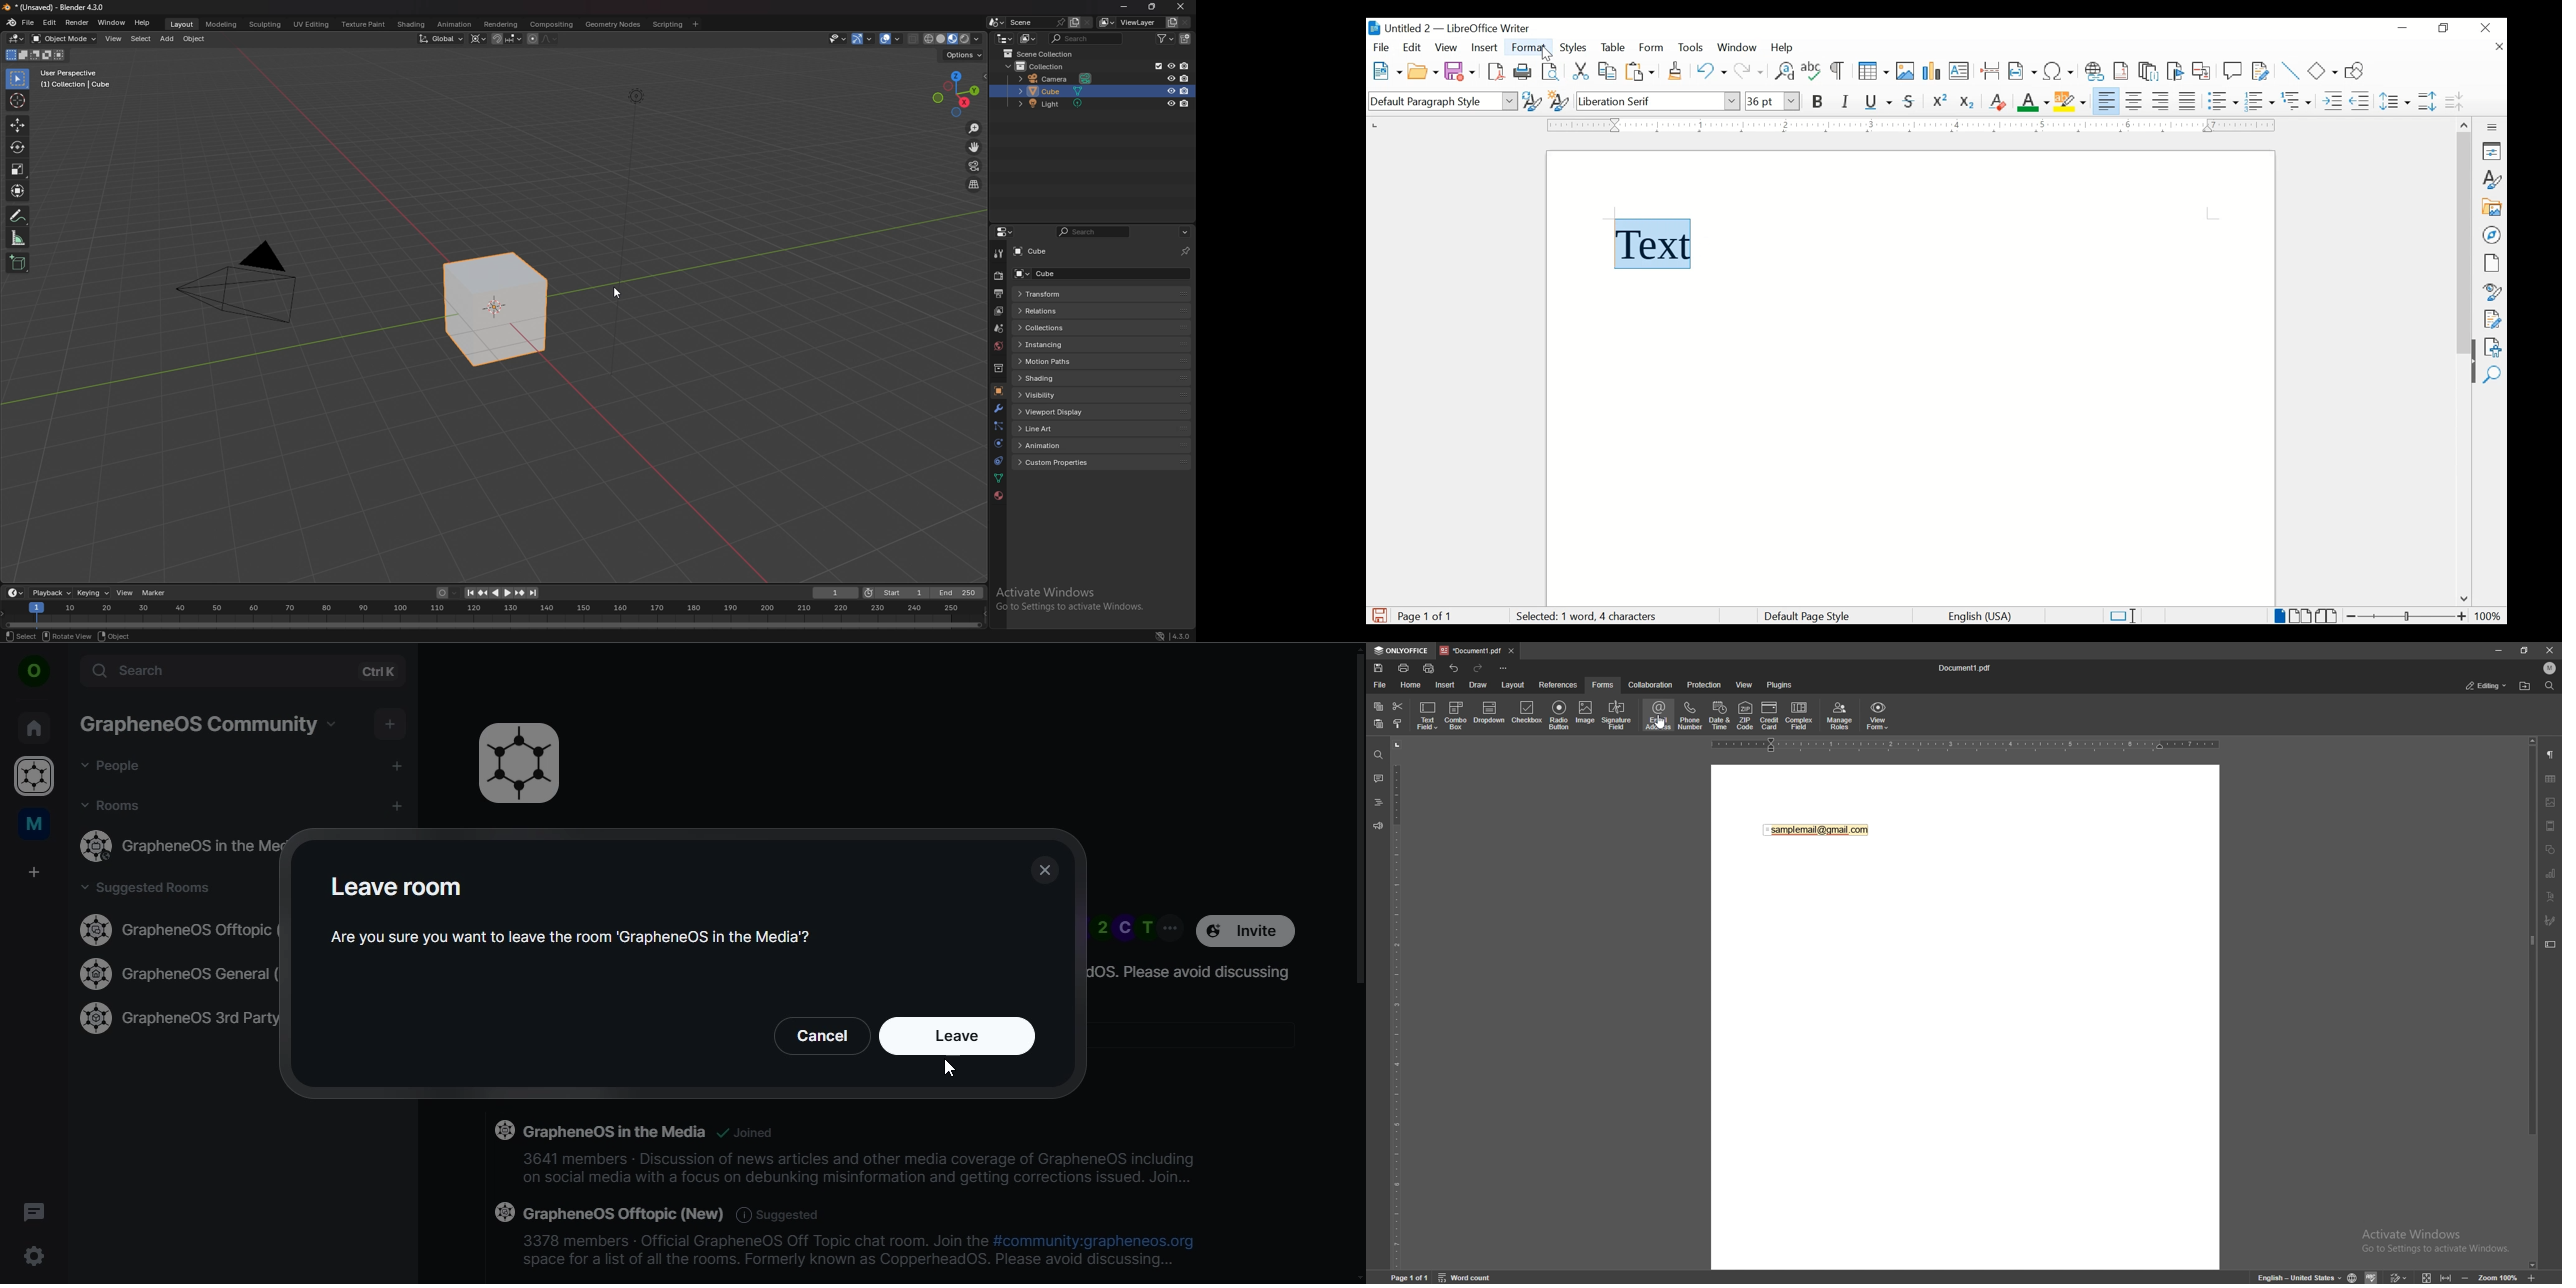 The image size is (2576, 1288). Describe the element at coordinates (2499, 1277) in the screenshot. I see `zoom` at that location.